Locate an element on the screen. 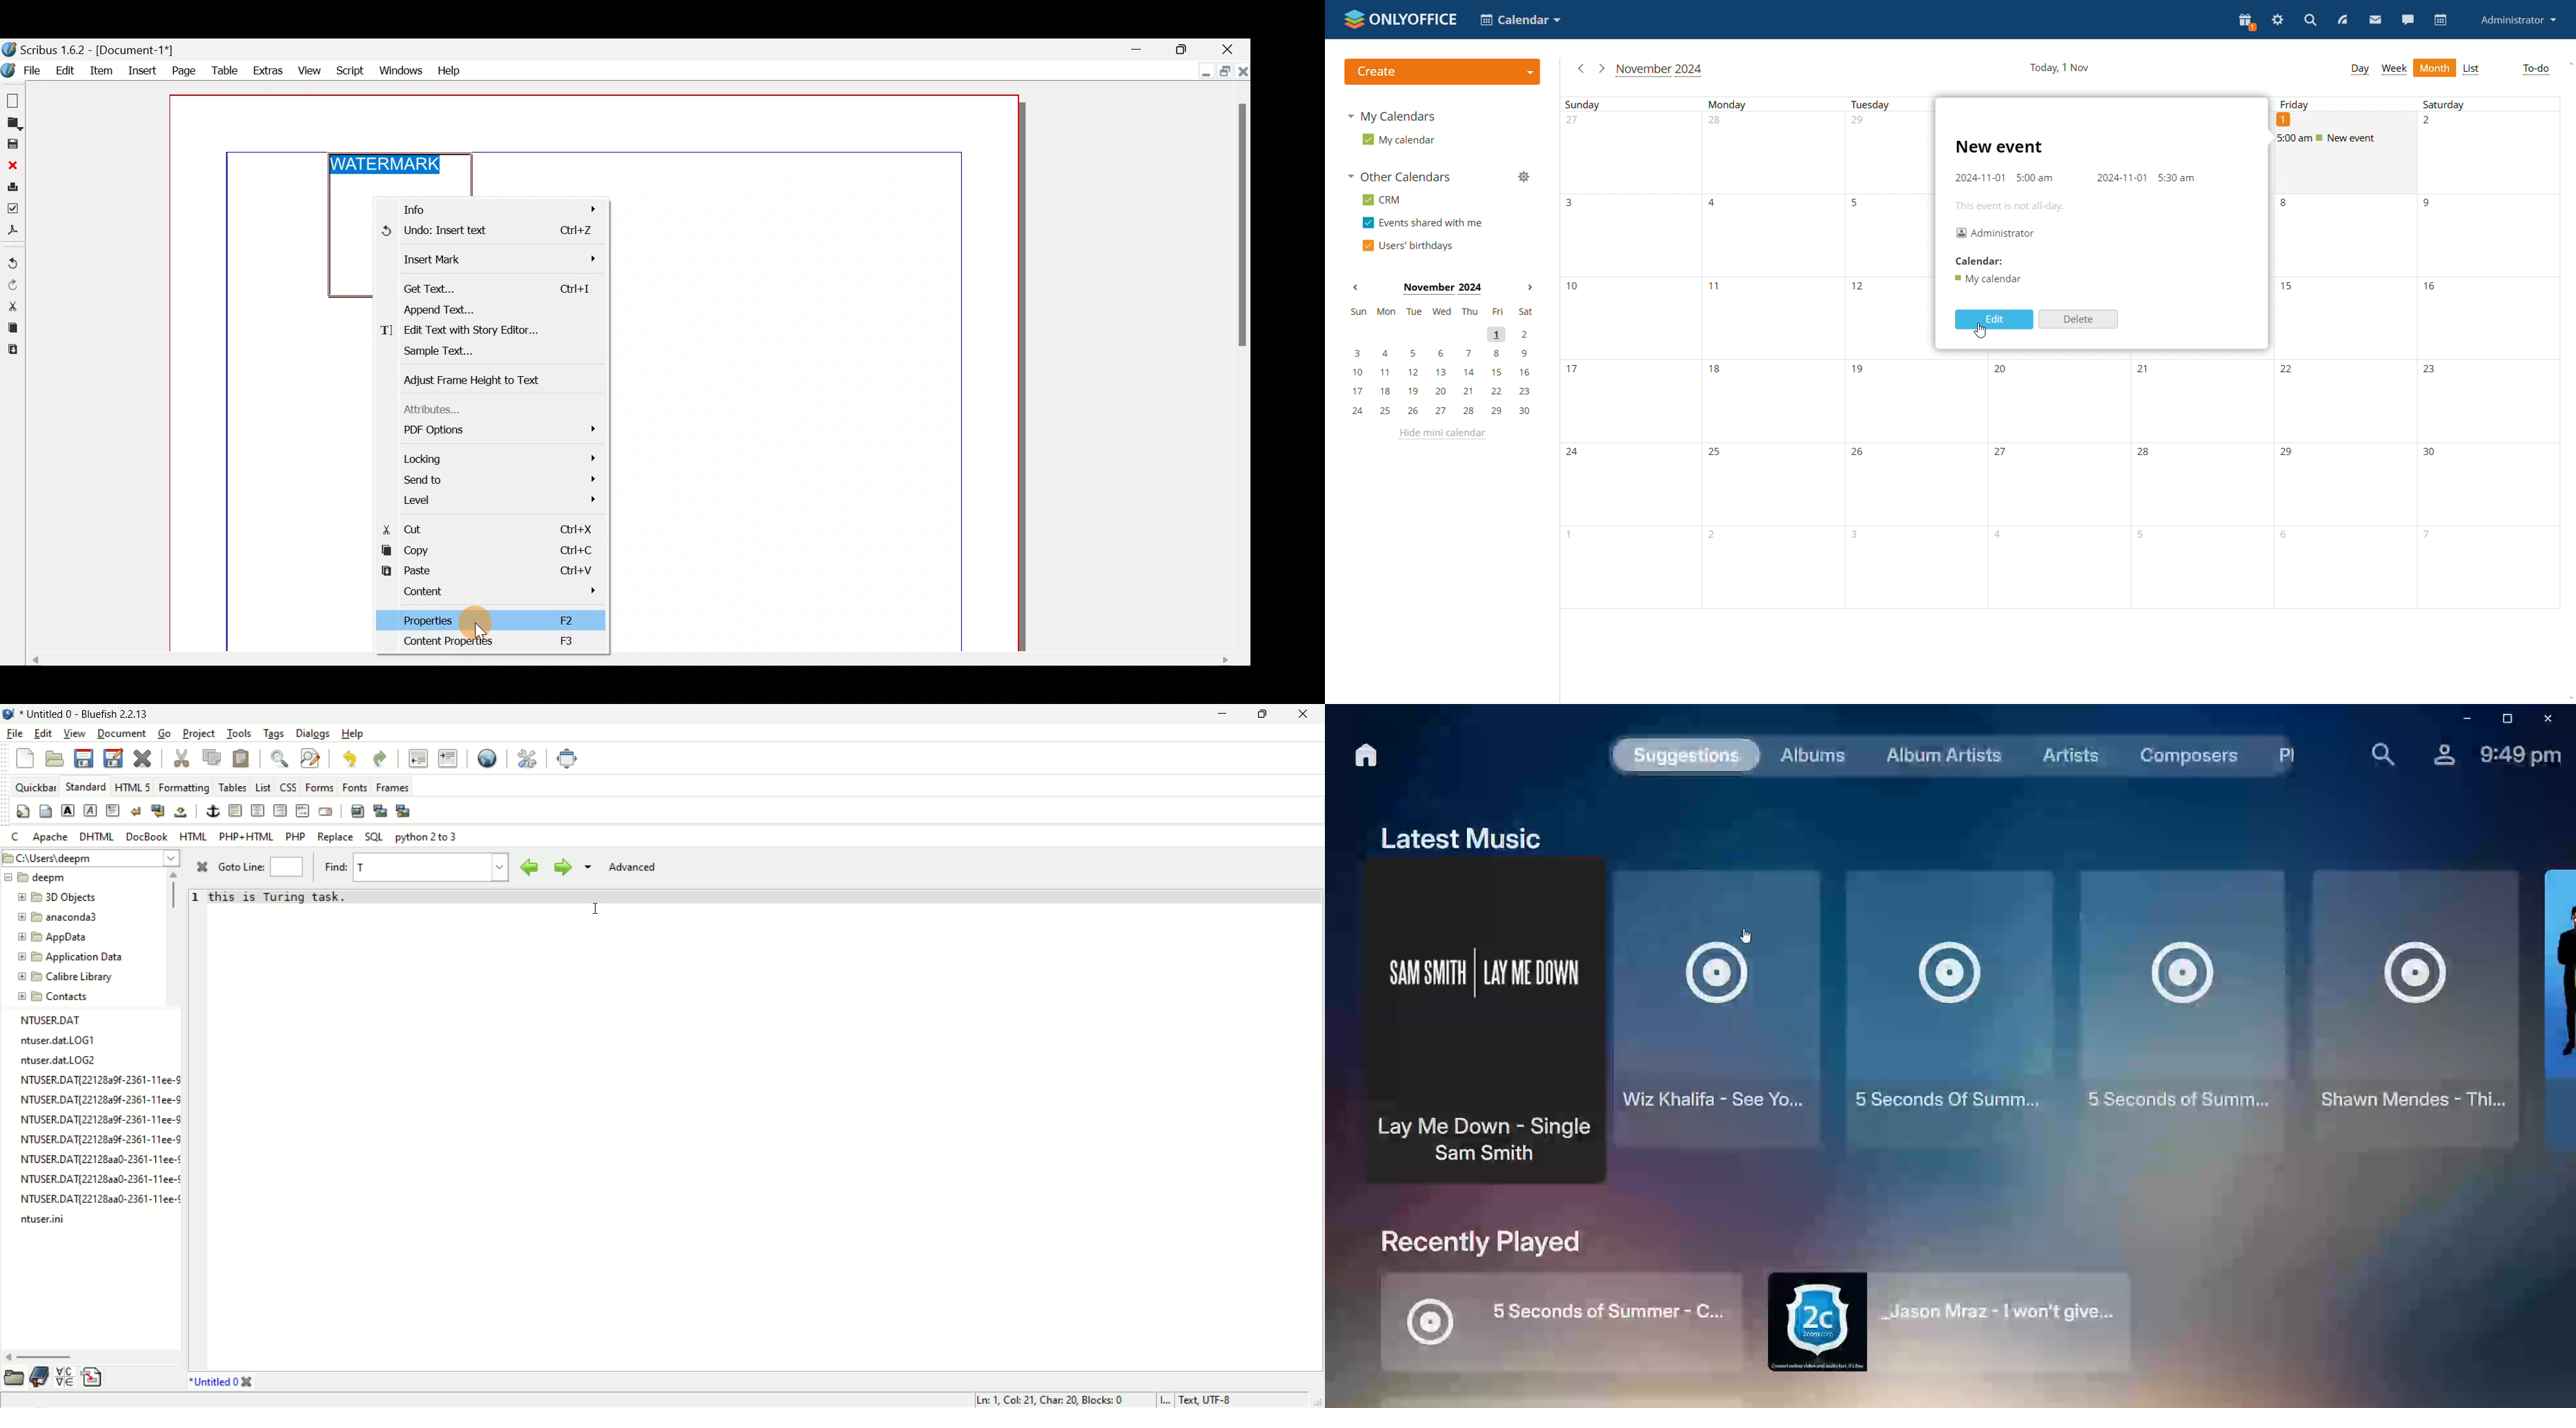 This screenshot has height=1428, width=2576. find next is located at coordinates (560, 867).